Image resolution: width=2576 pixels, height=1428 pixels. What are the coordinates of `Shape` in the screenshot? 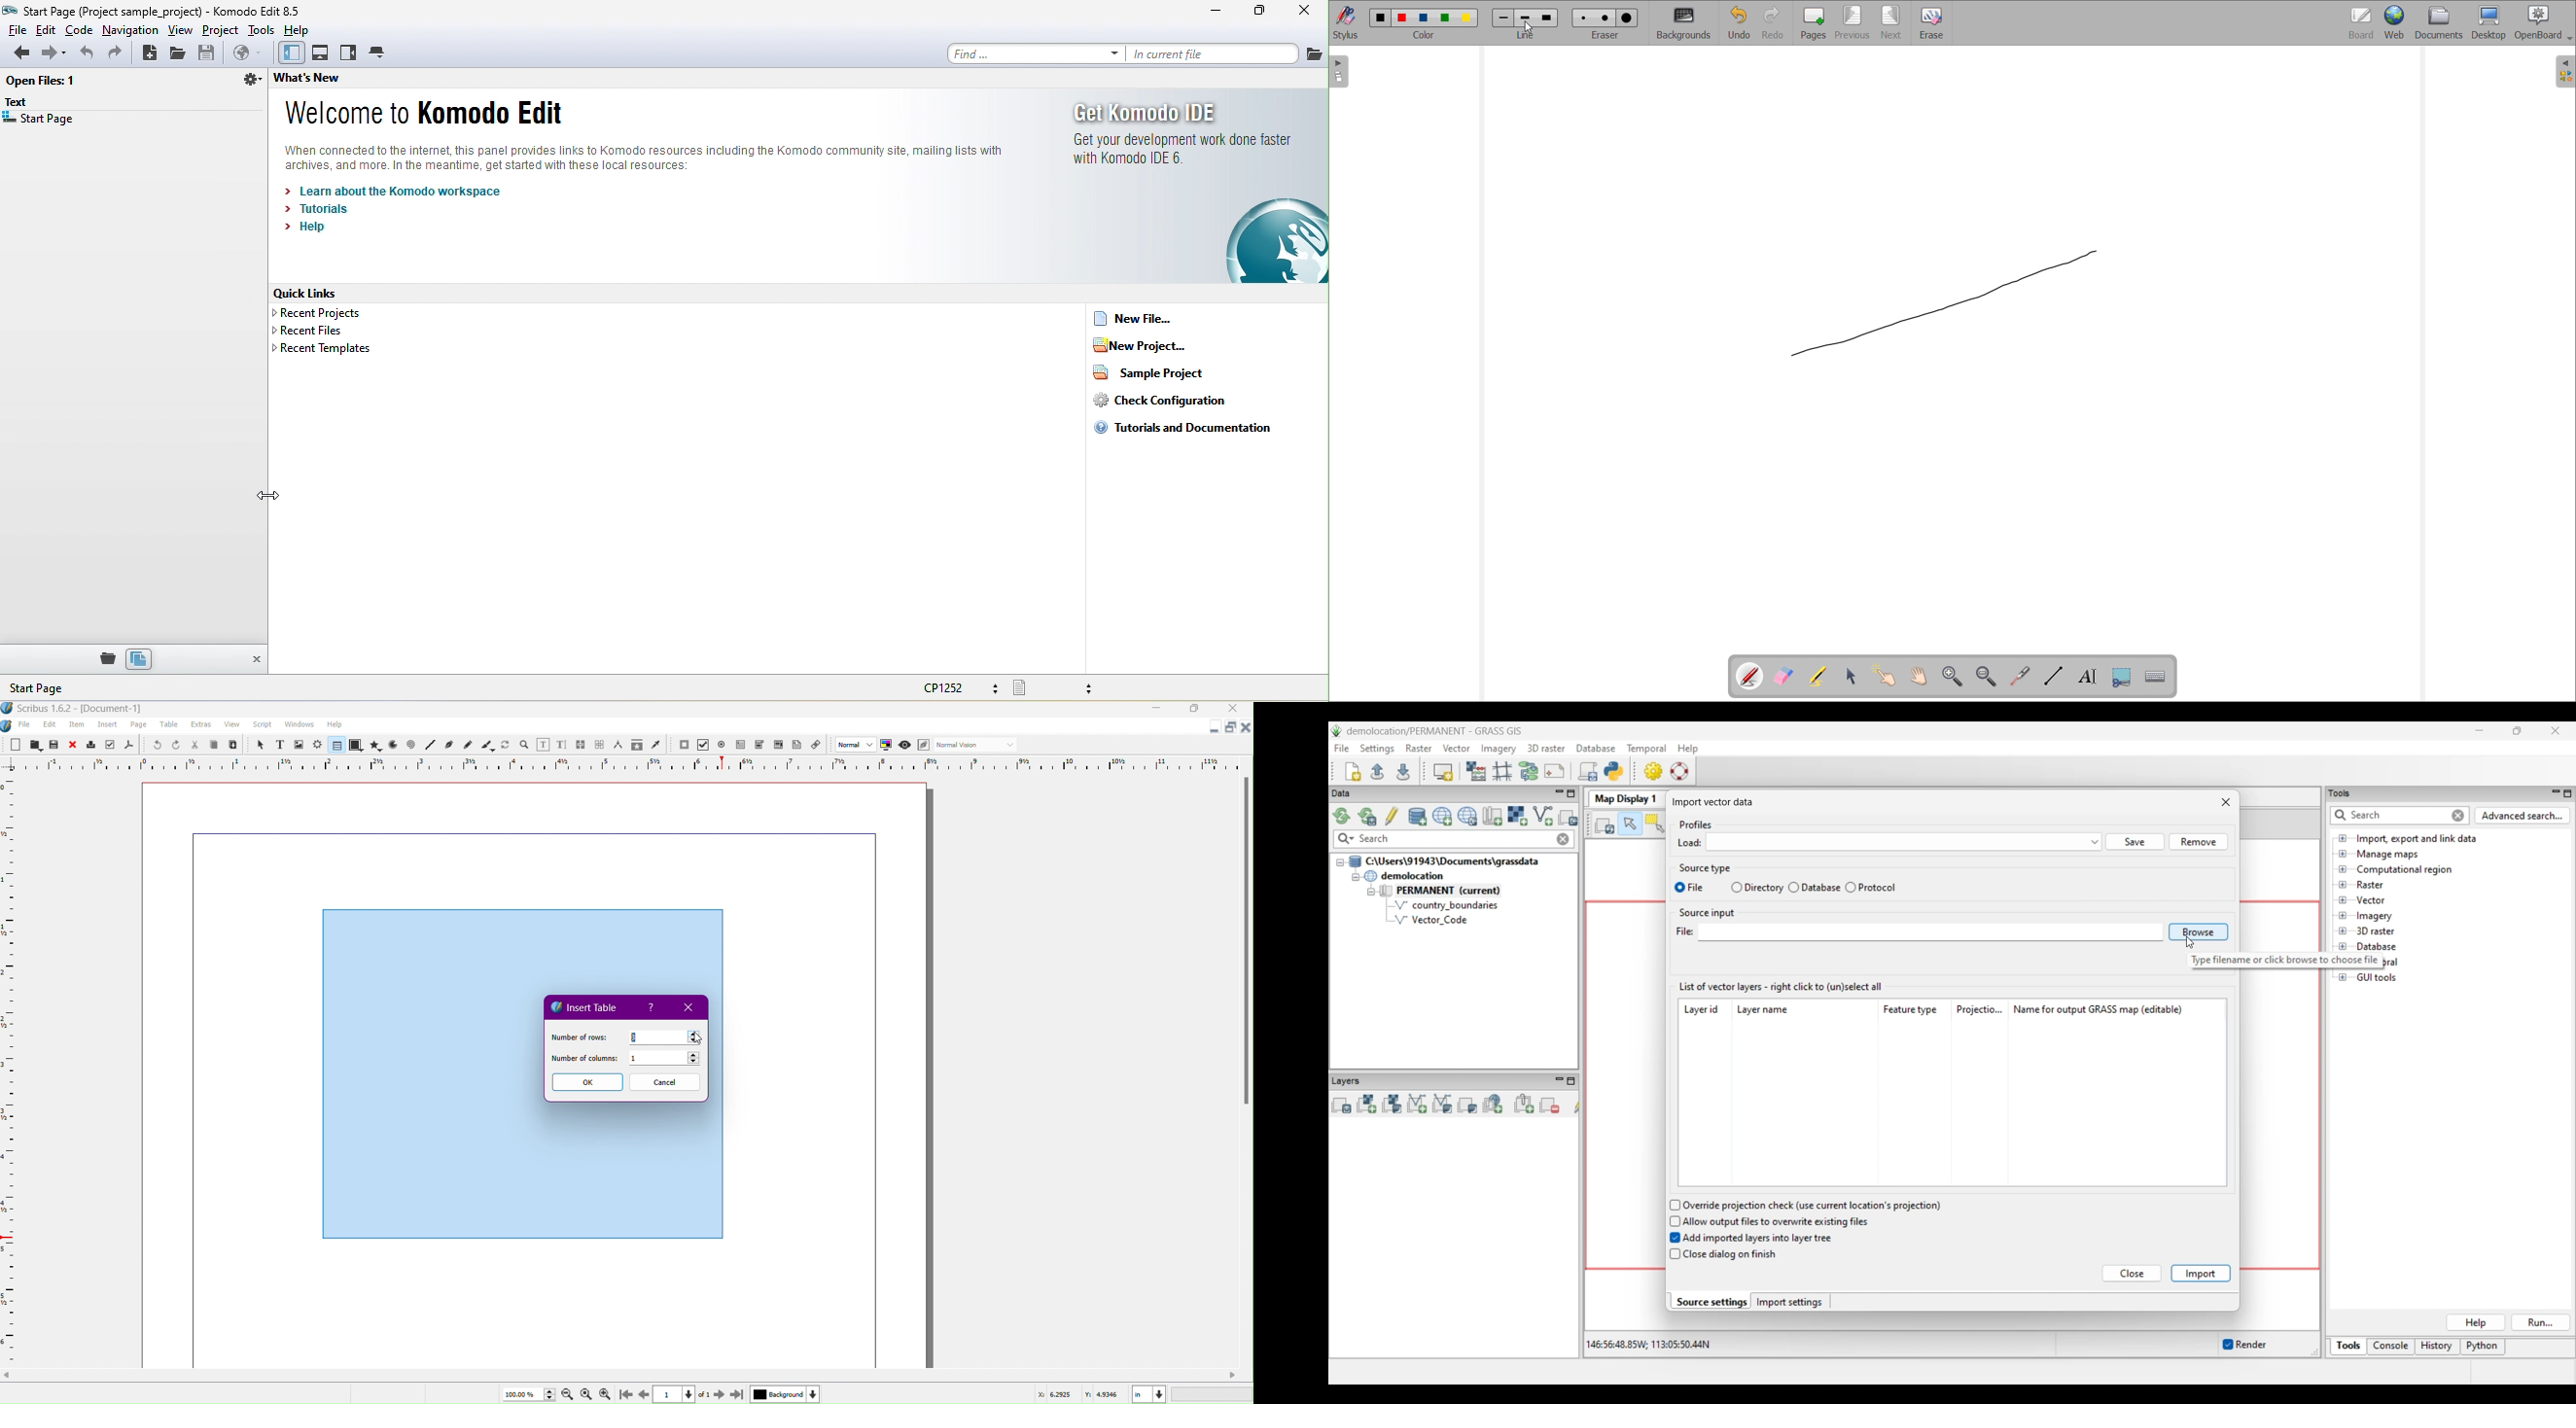 It's located at (356, 746).